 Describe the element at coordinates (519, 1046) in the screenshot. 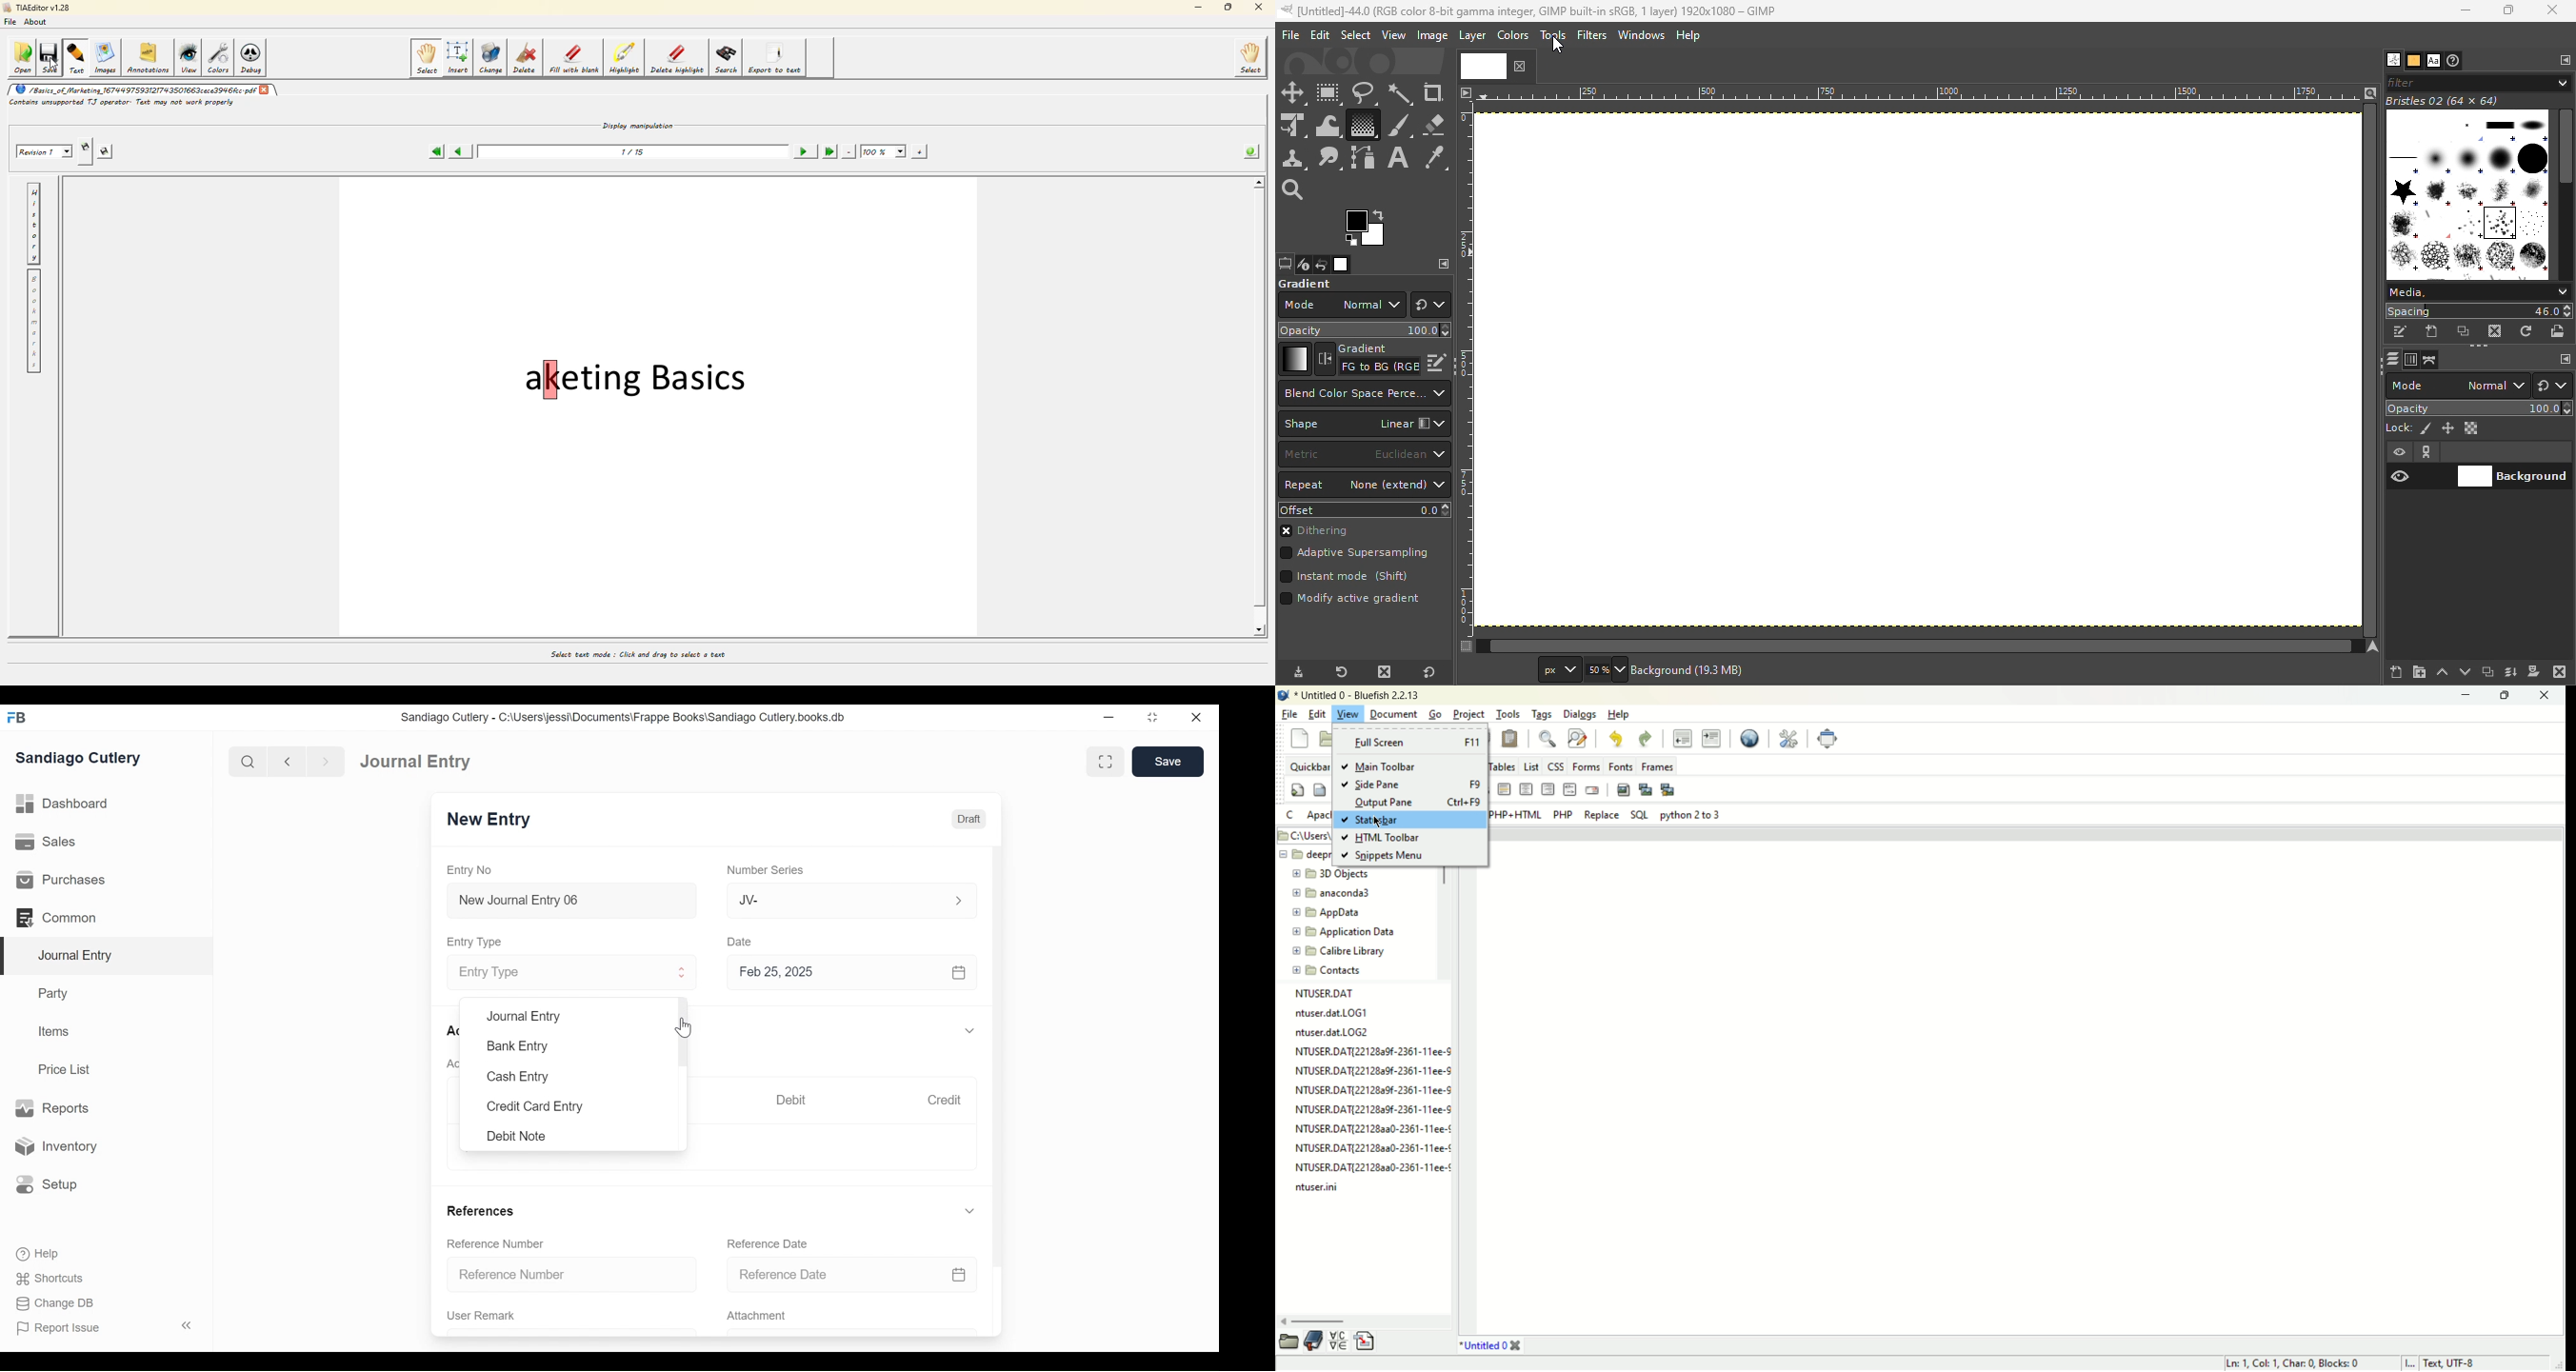

I see `Bank Entry` at that location.